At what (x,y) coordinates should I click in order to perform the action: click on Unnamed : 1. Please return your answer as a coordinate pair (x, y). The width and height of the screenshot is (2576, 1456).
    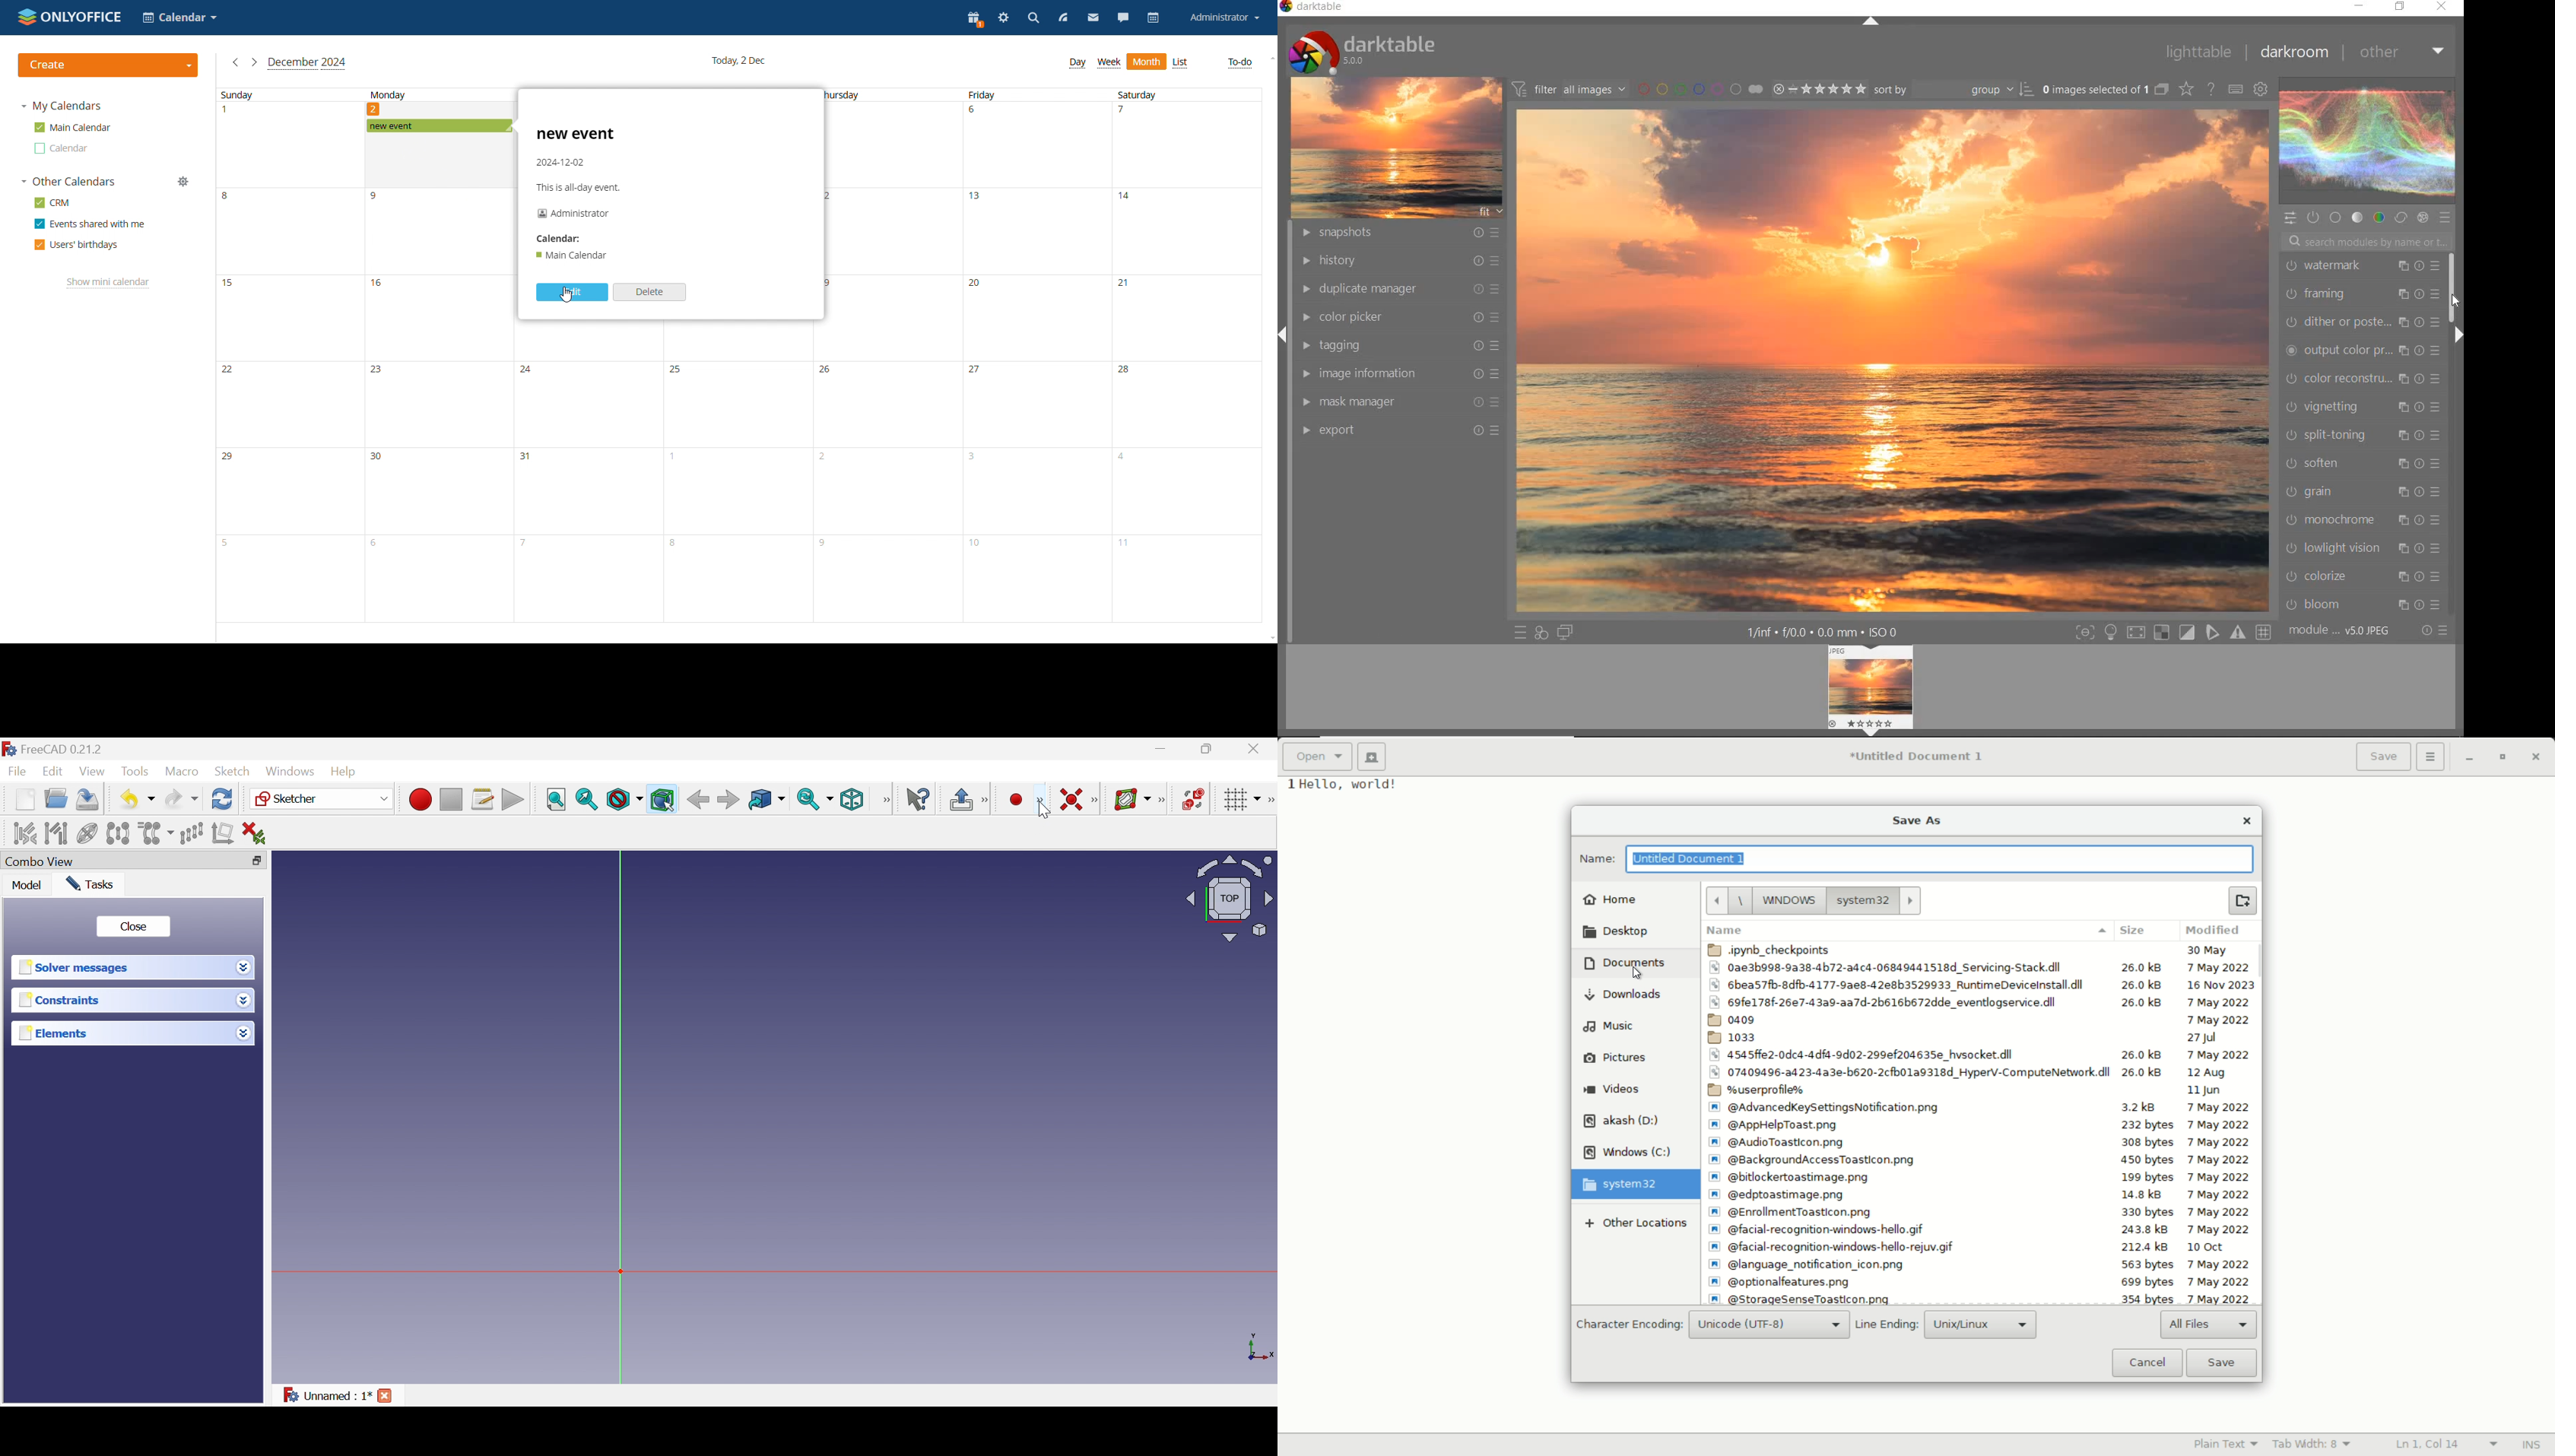
    Looking at the image, I should click on (327, 1395).